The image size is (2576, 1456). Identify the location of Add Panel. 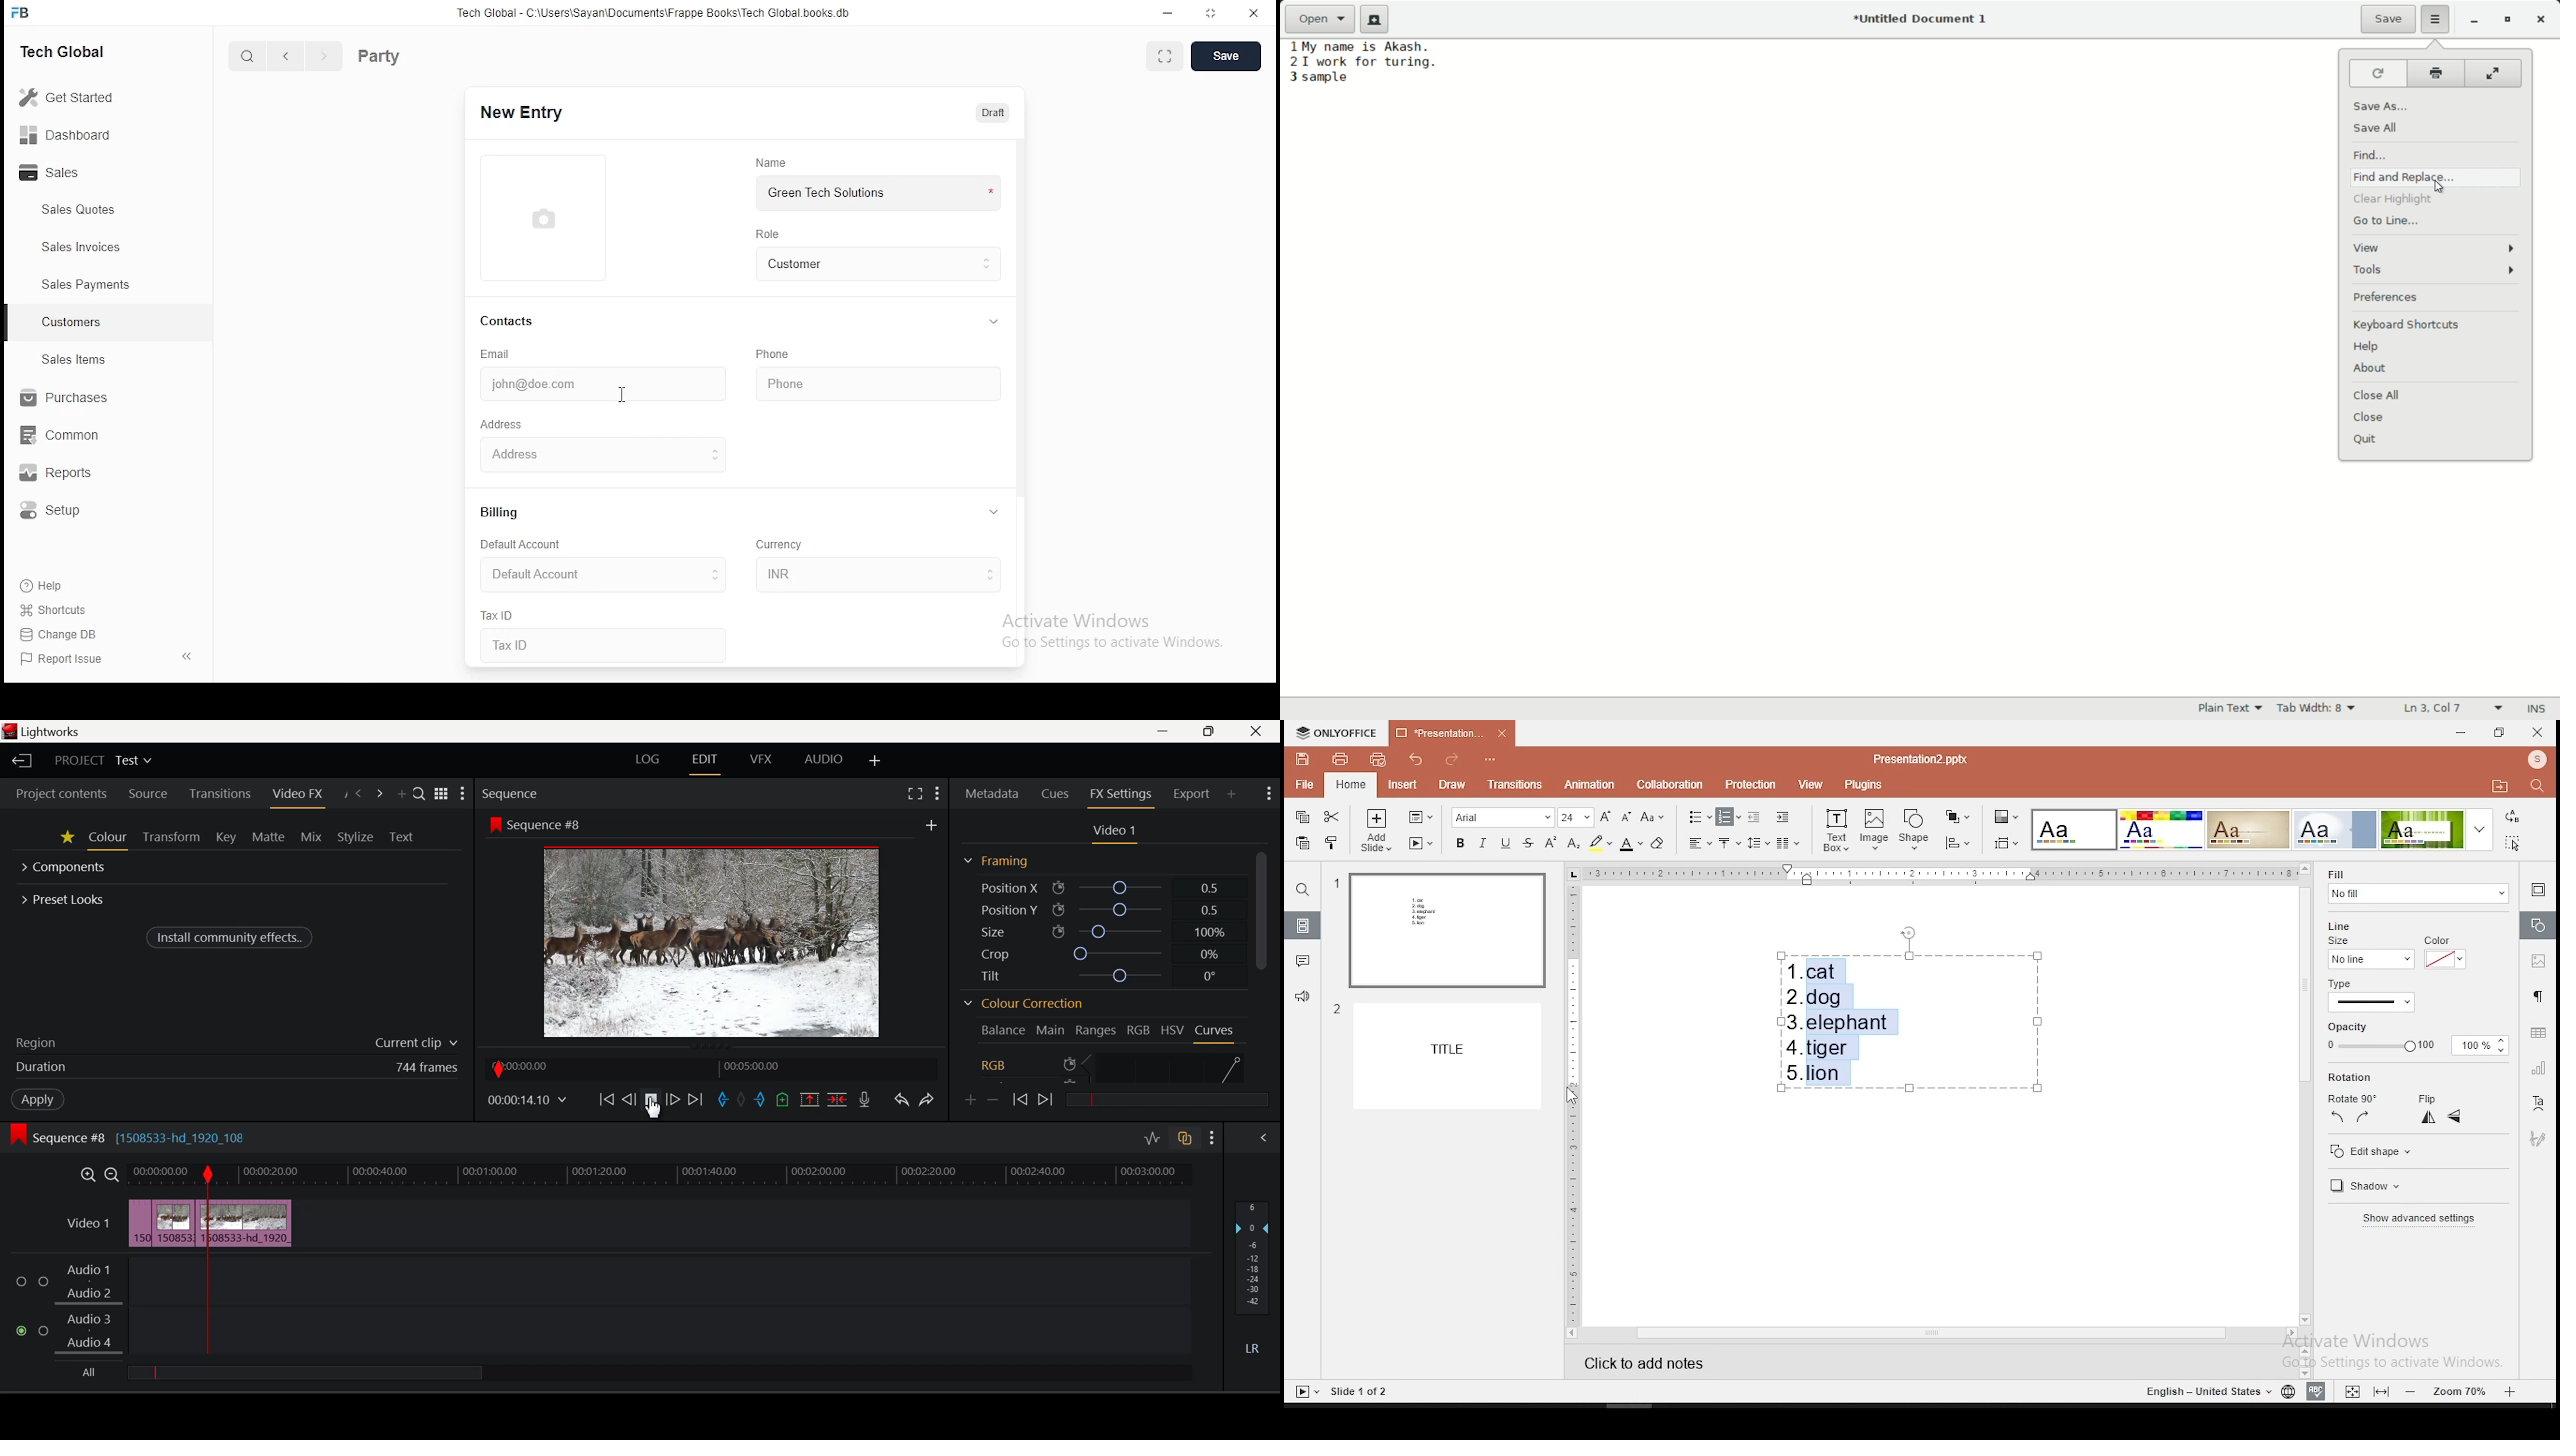
(400, 791).